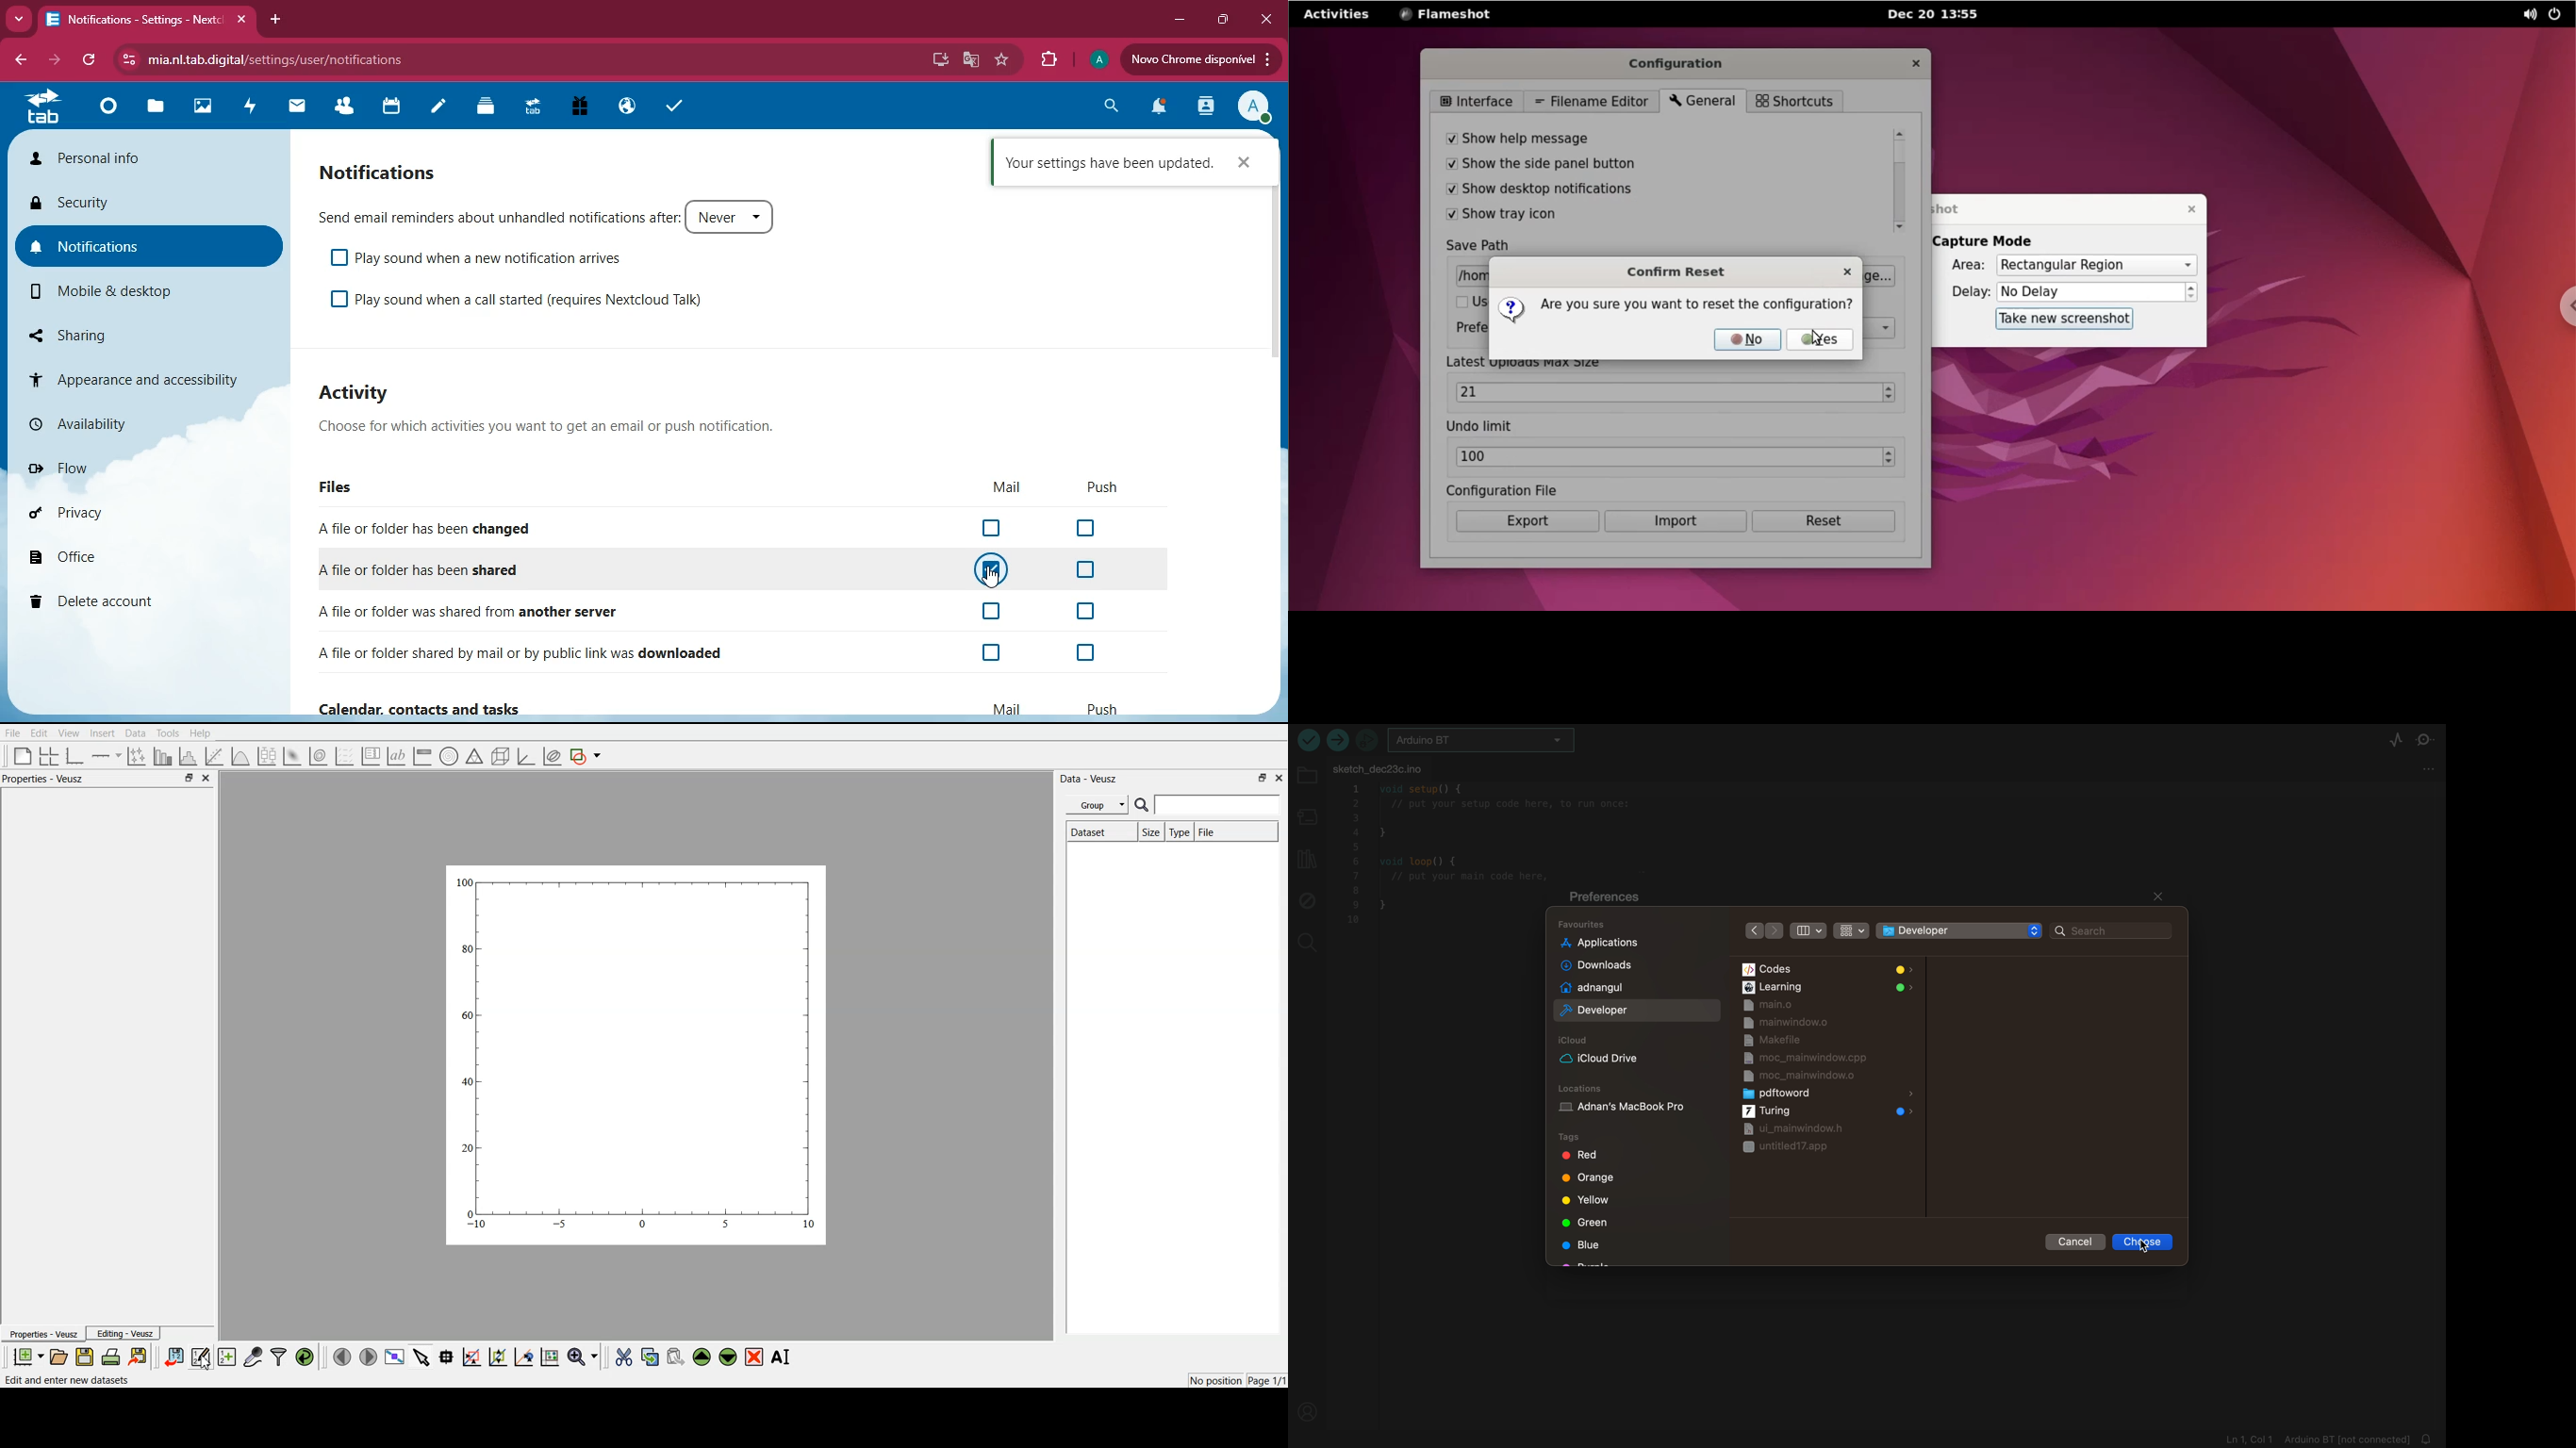  I want to click on red, so click(1579, 1156).